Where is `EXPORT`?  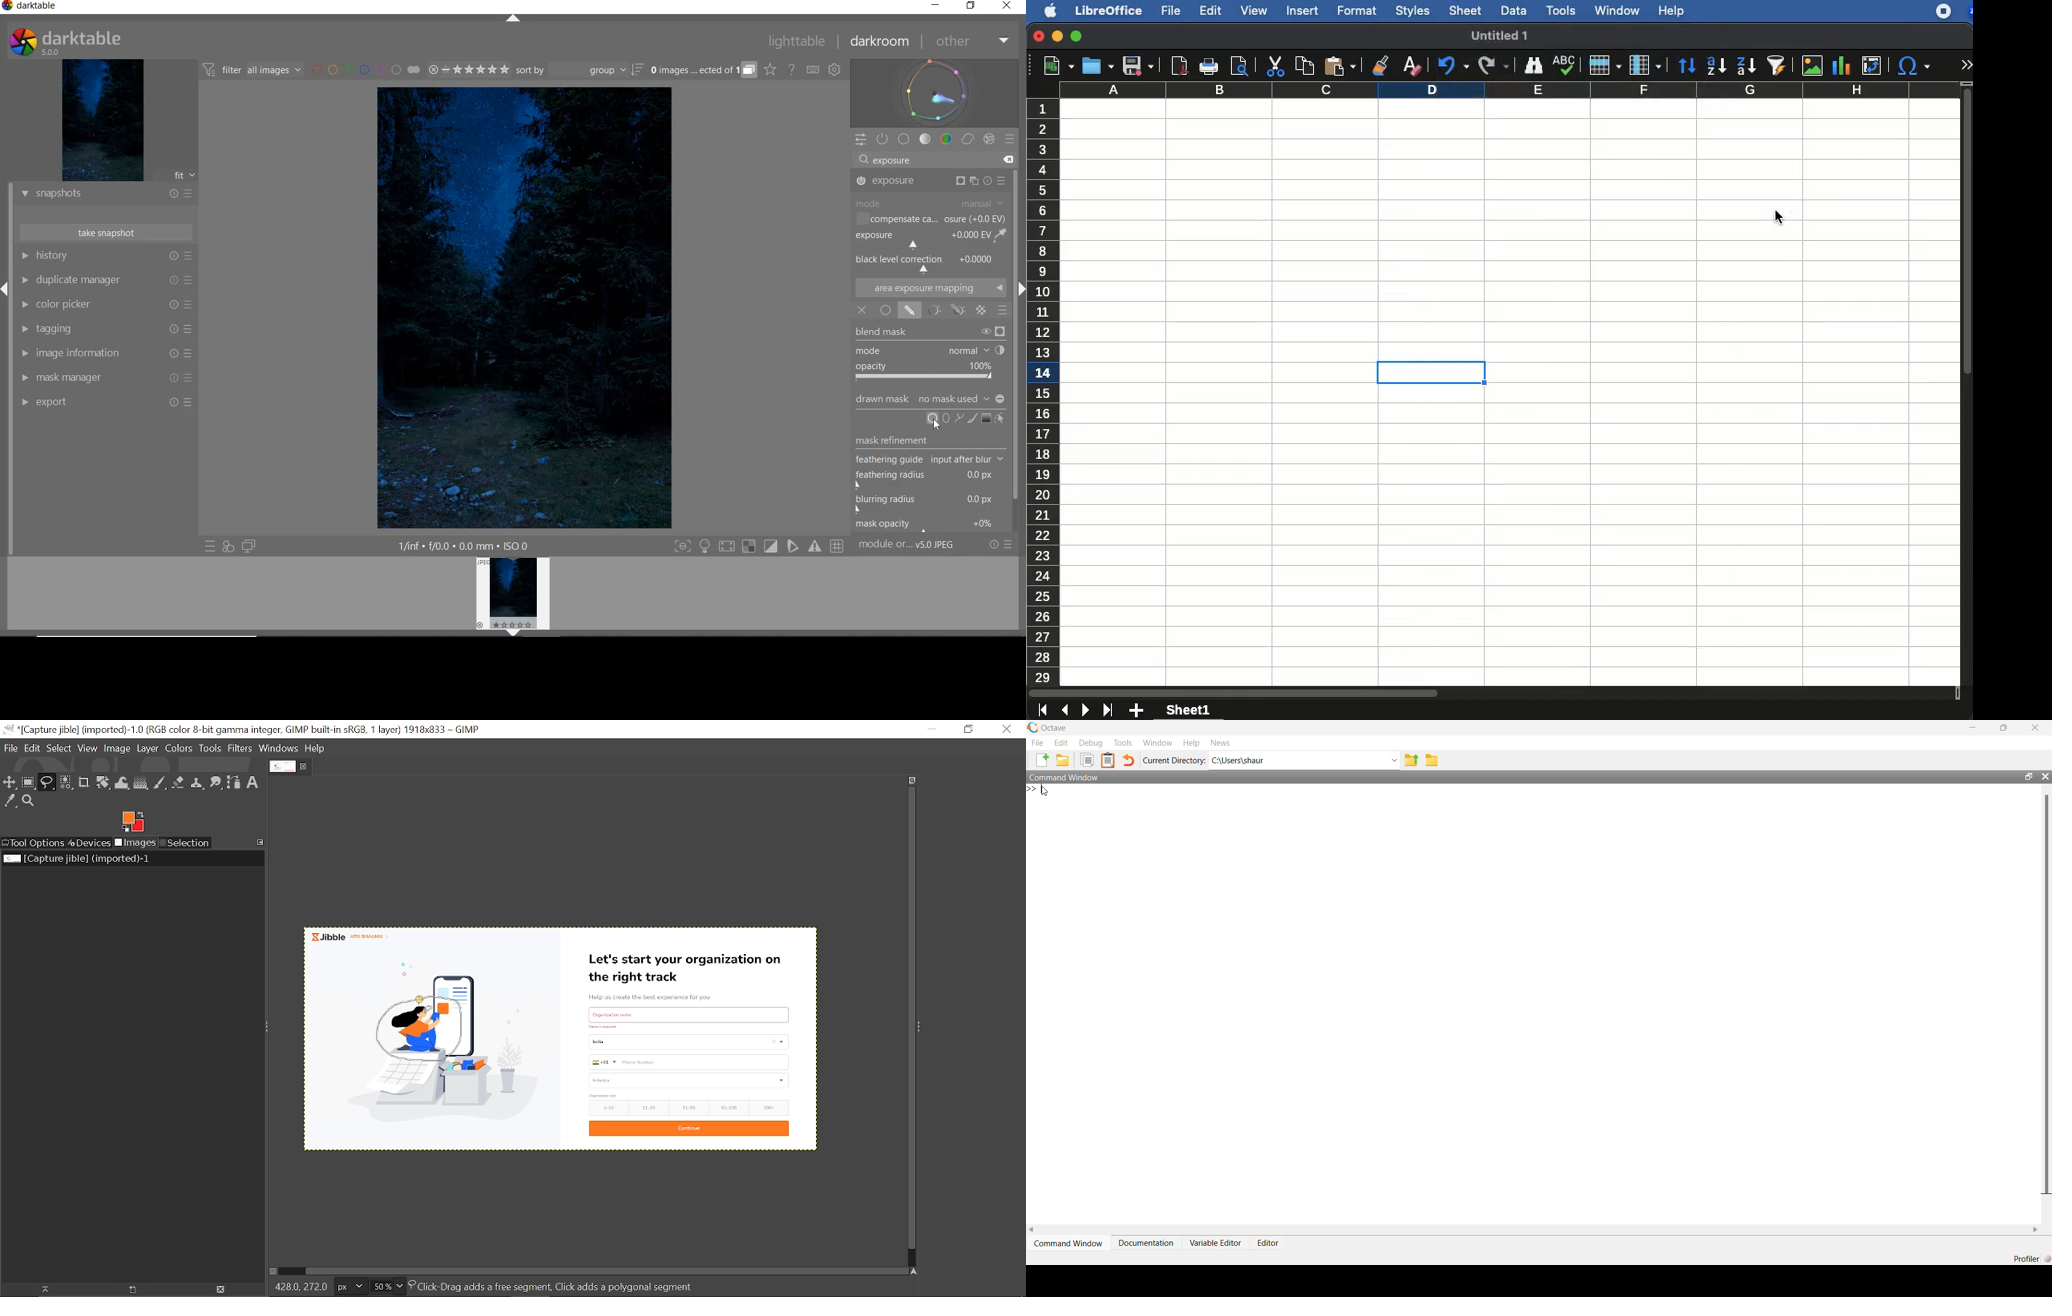 EXPORT is located at coordinates (106, 404).